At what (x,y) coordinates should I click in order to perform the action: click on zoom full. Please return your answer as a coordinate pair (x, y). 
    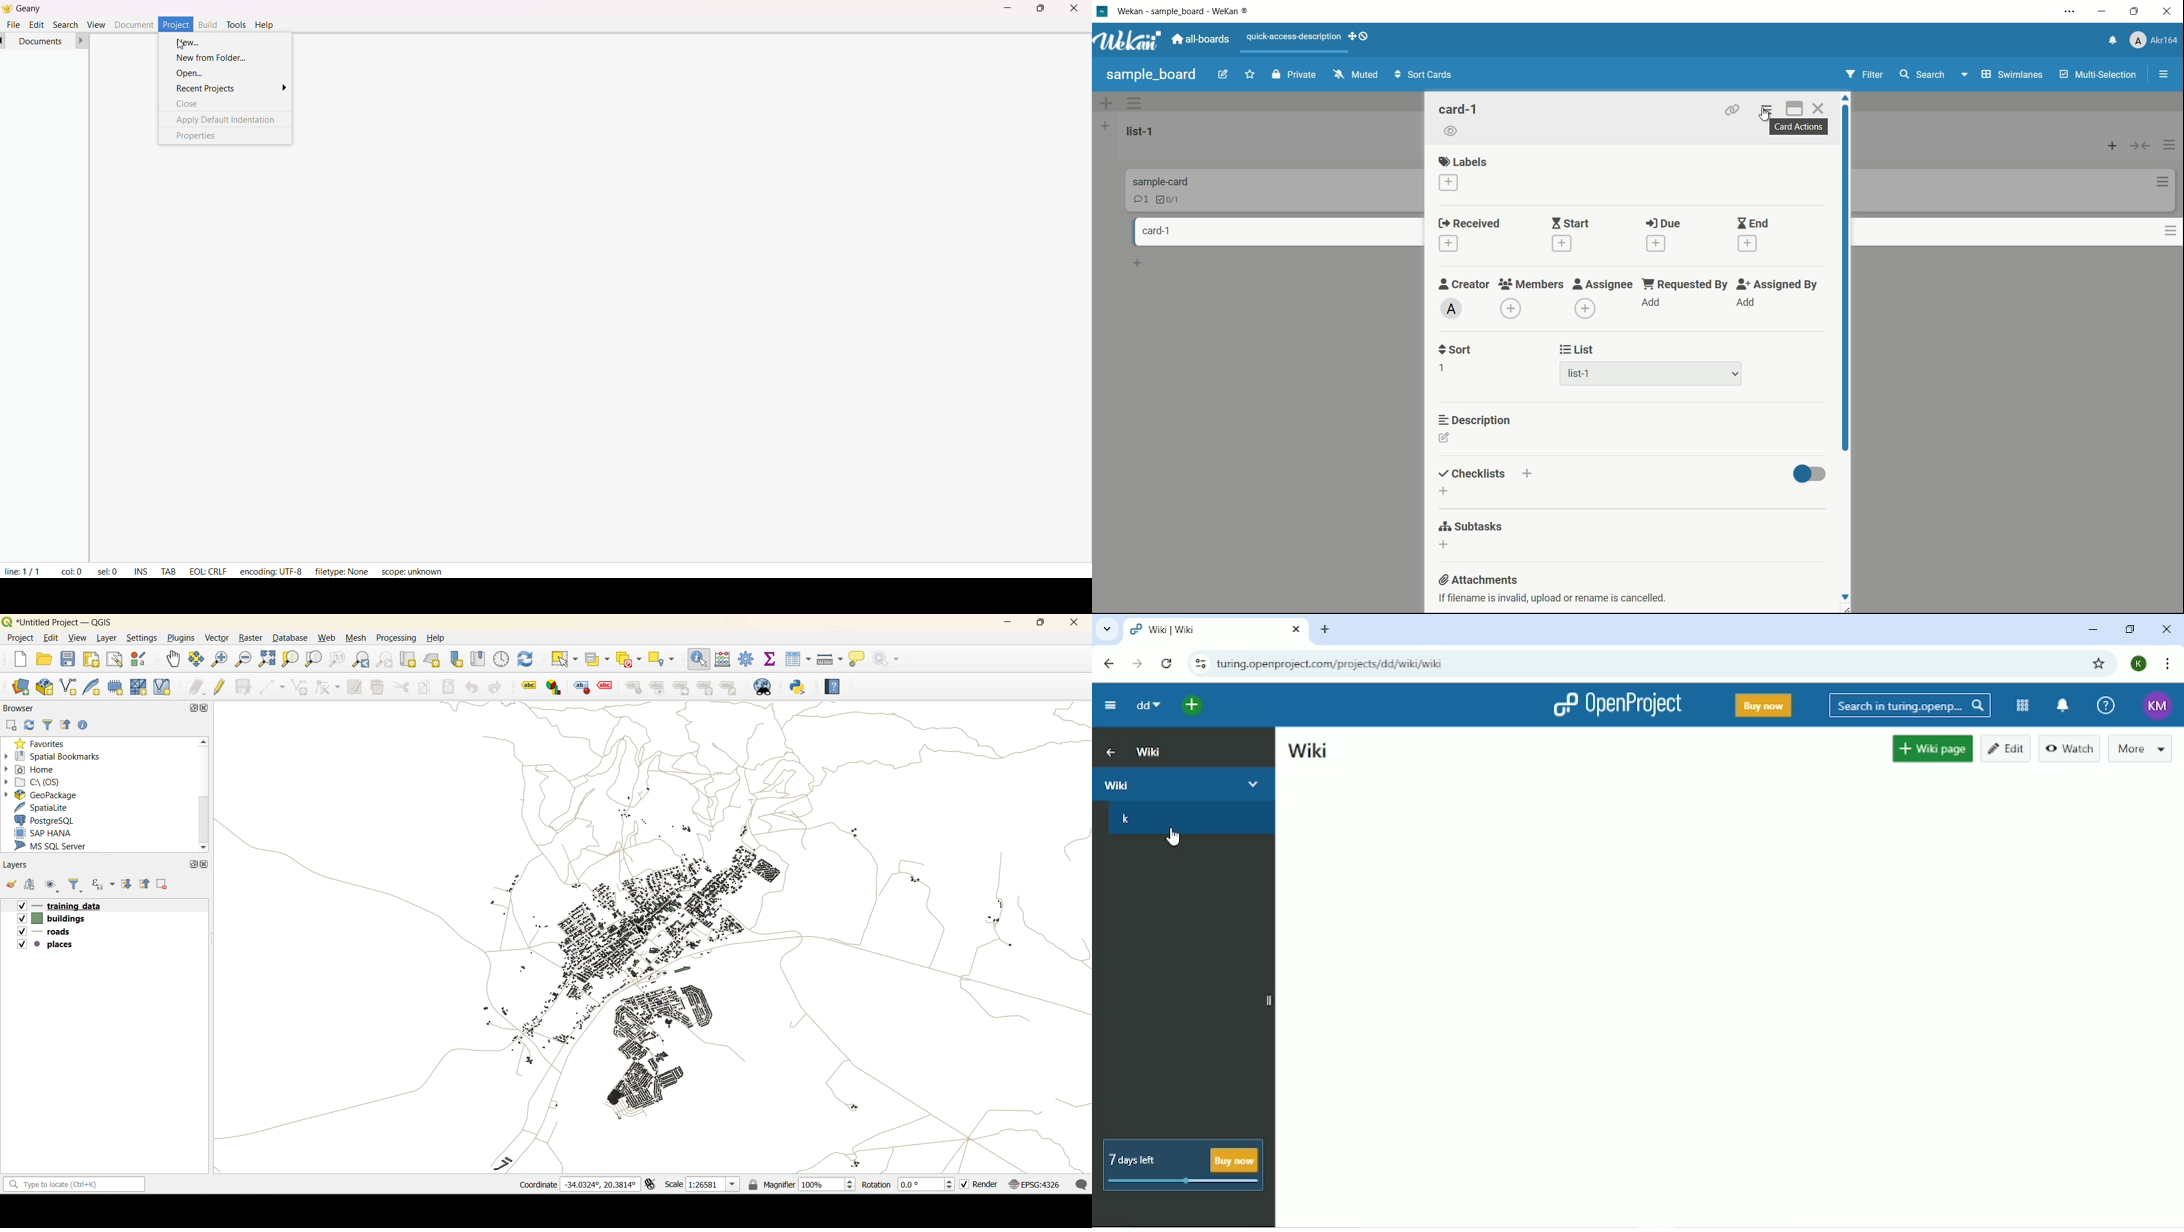
    Looking at the image, I should click on (266, 660).